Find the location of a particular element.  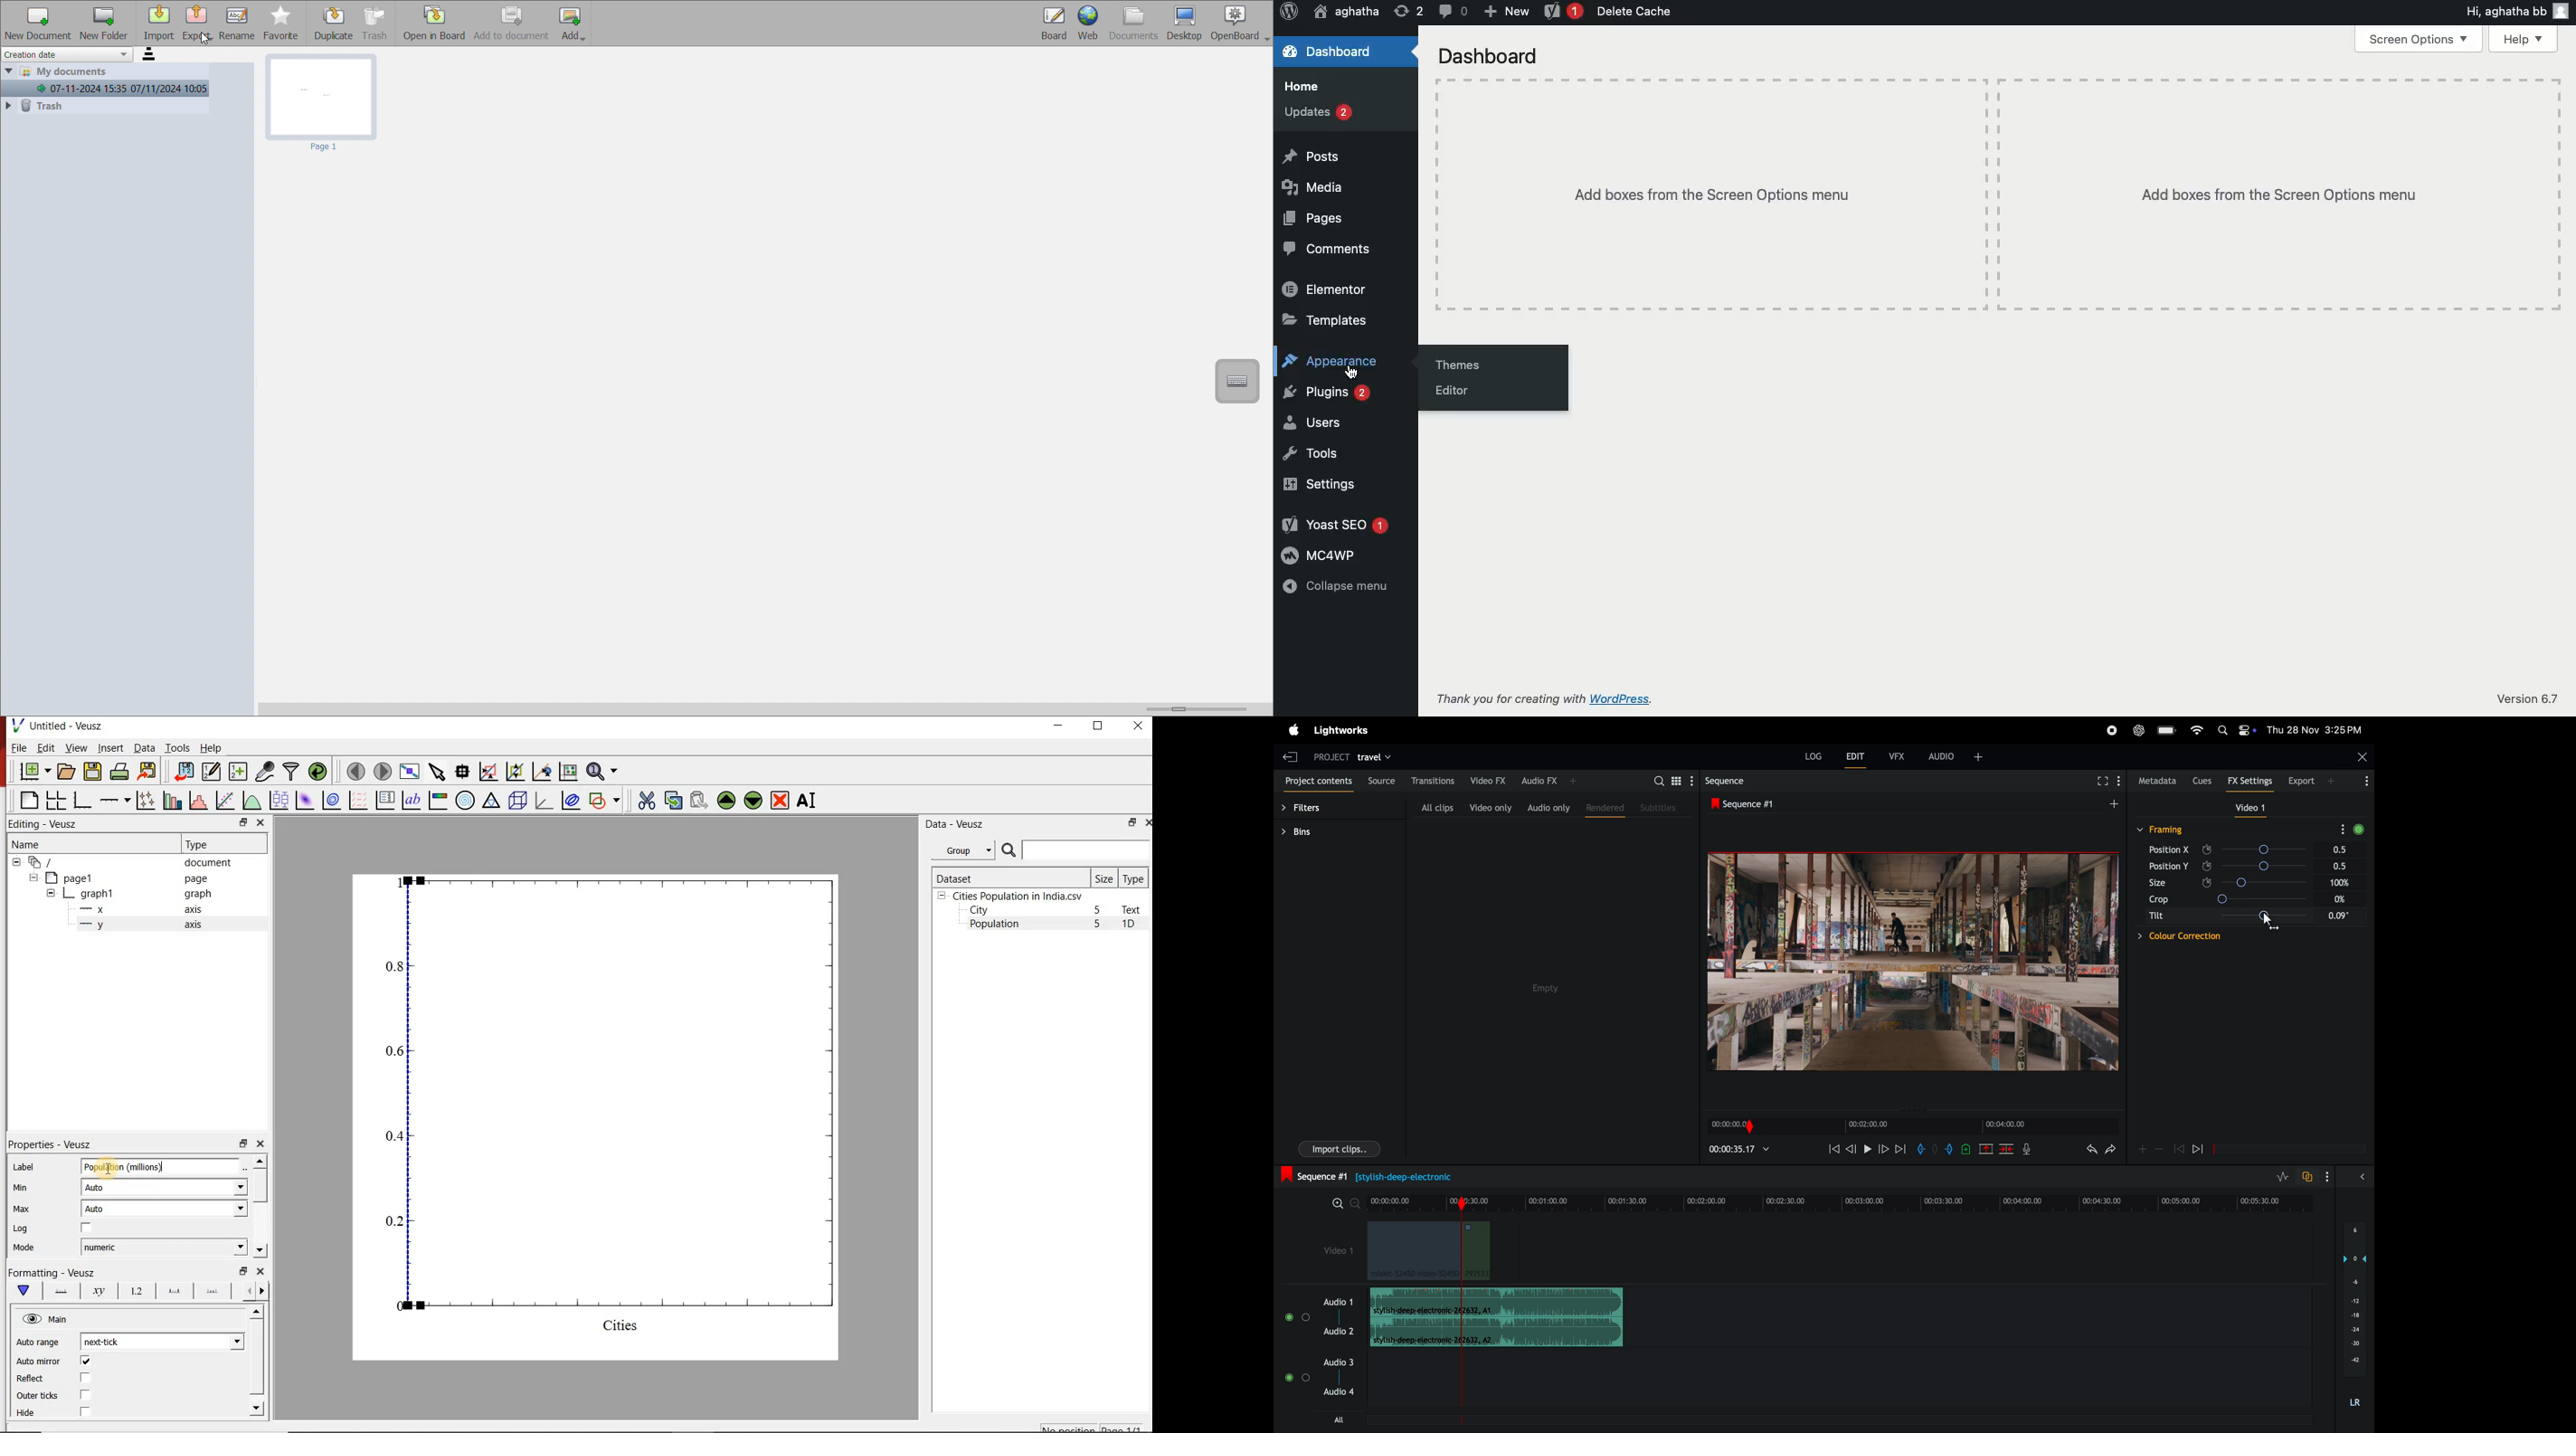

vfx is located at coordinates (1897, 755).